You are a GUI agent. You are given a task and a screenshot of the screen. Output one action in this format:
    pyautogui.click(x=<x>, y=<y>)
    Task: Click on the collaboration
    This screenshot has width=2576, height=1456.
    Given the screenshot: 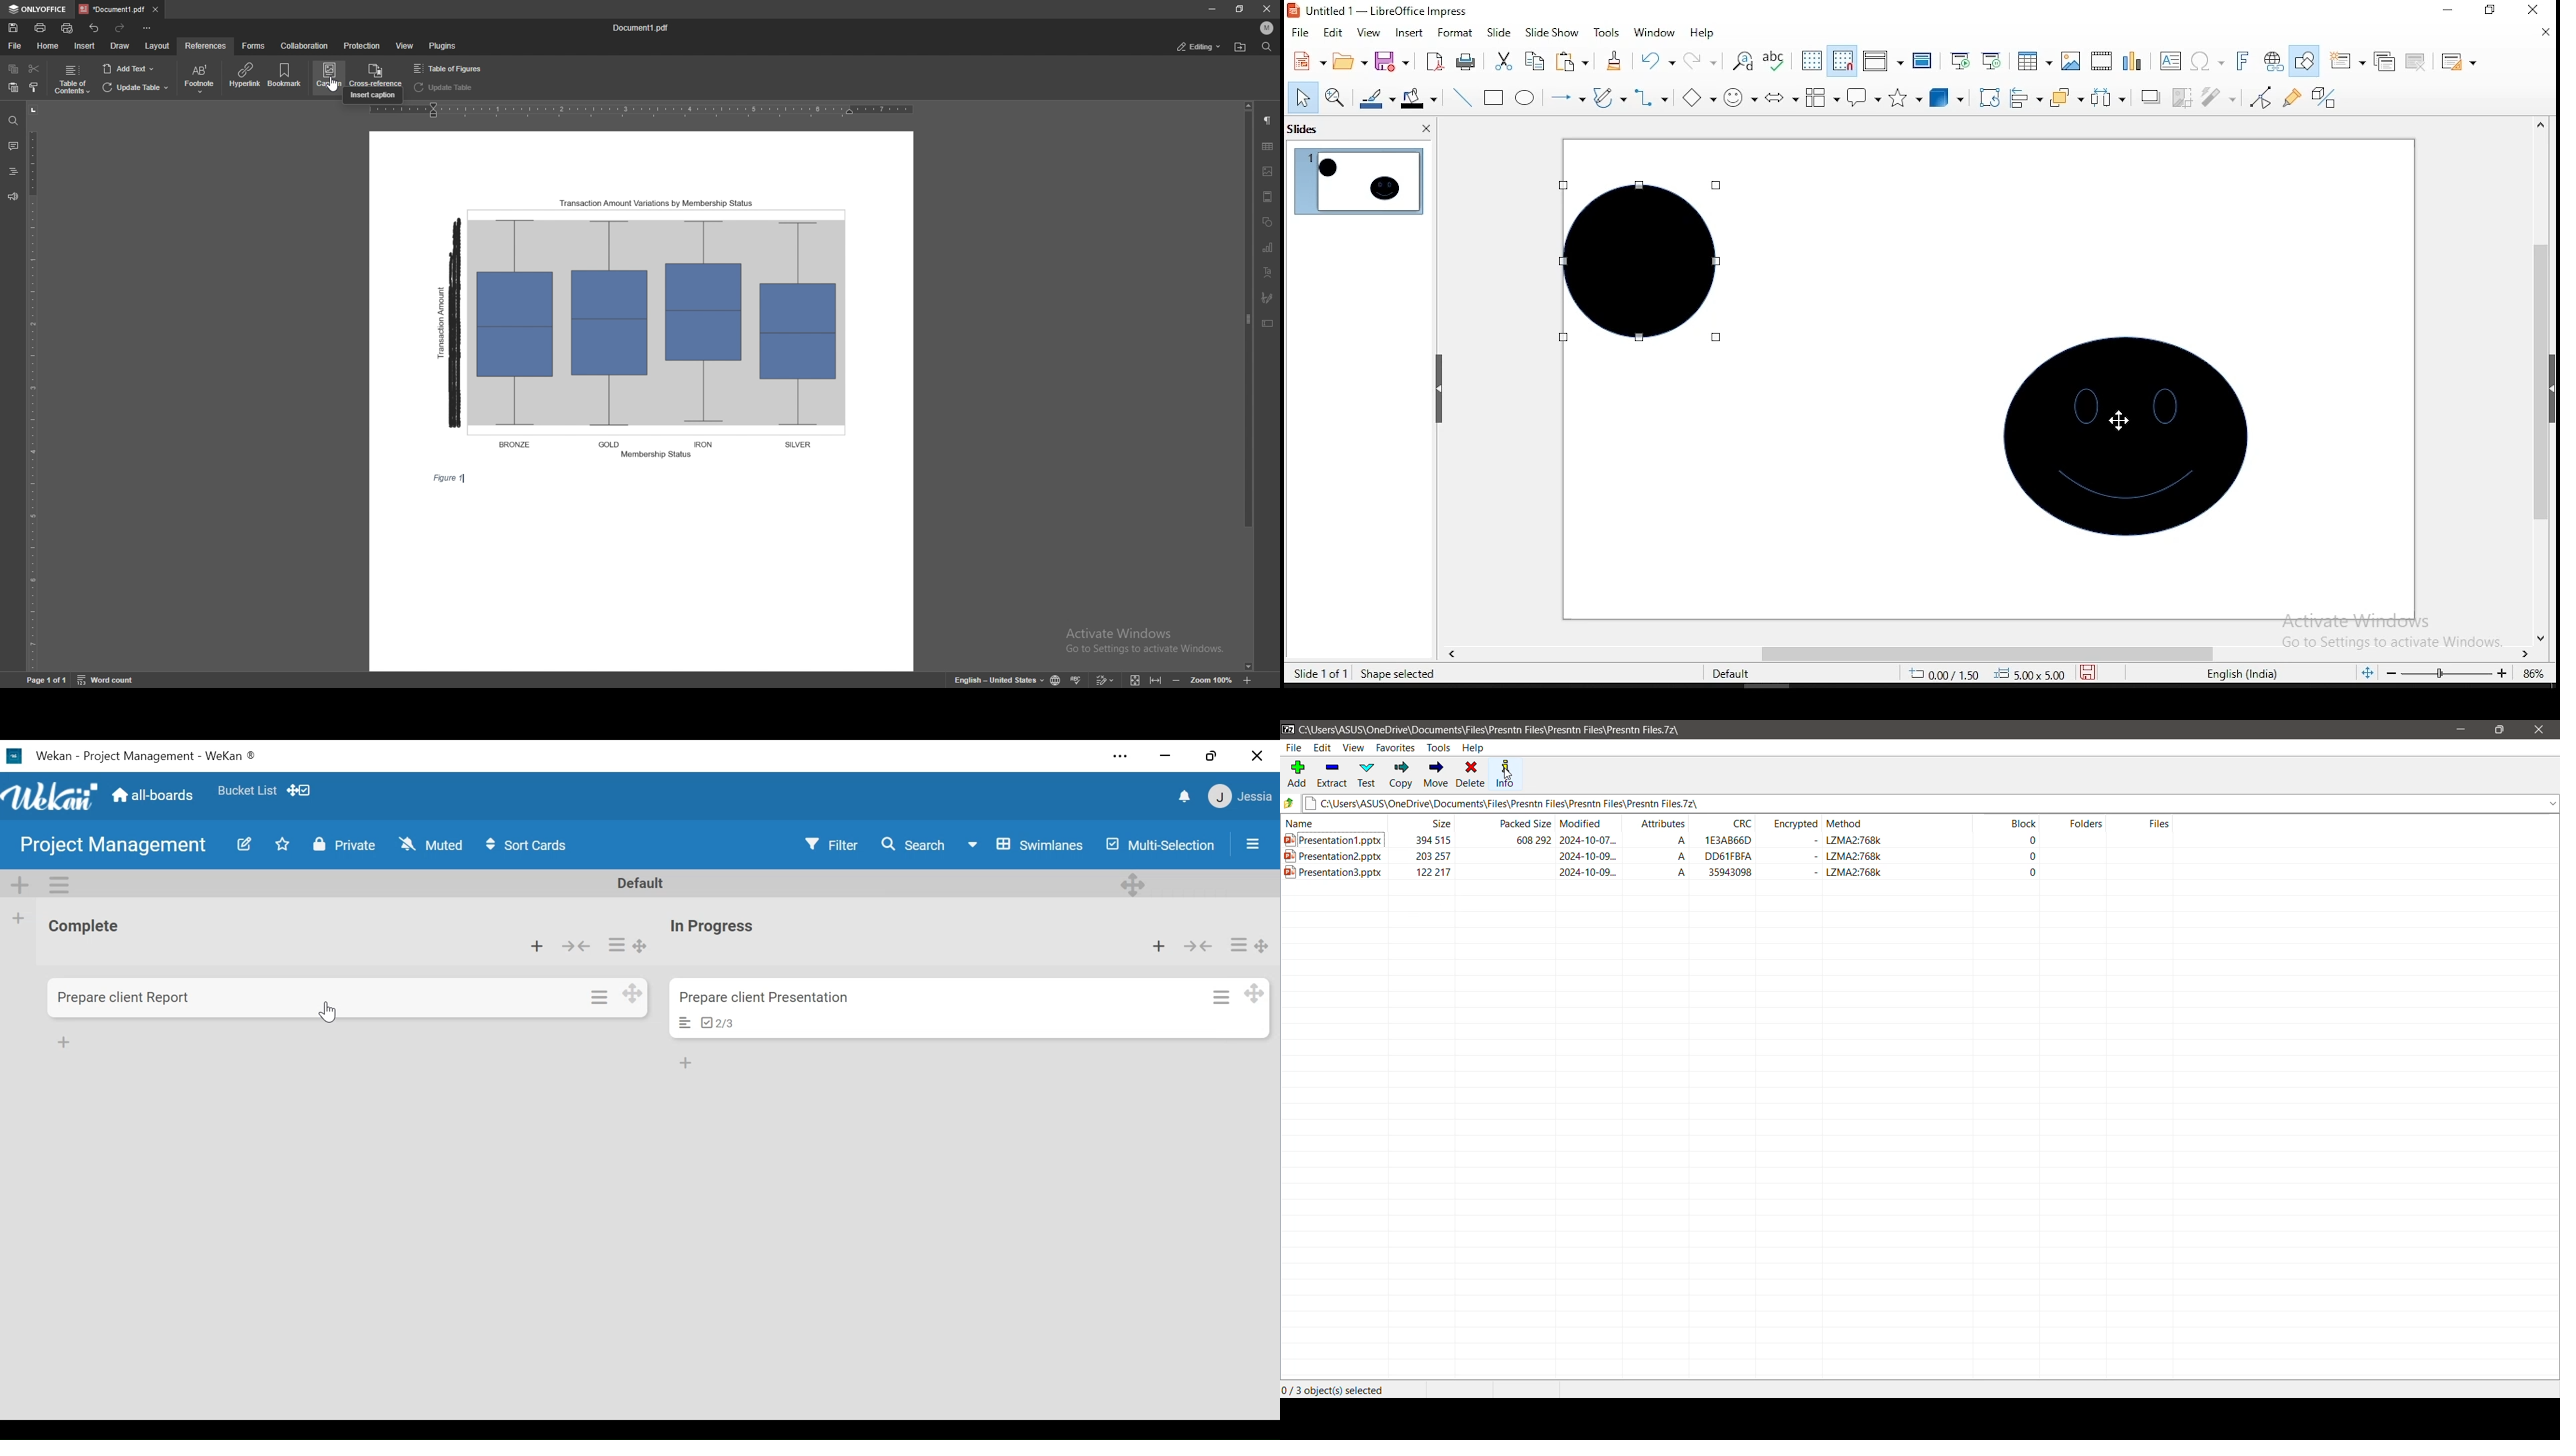 What is the action you would take?
    pyautogui.click(x=305, y=46)
    